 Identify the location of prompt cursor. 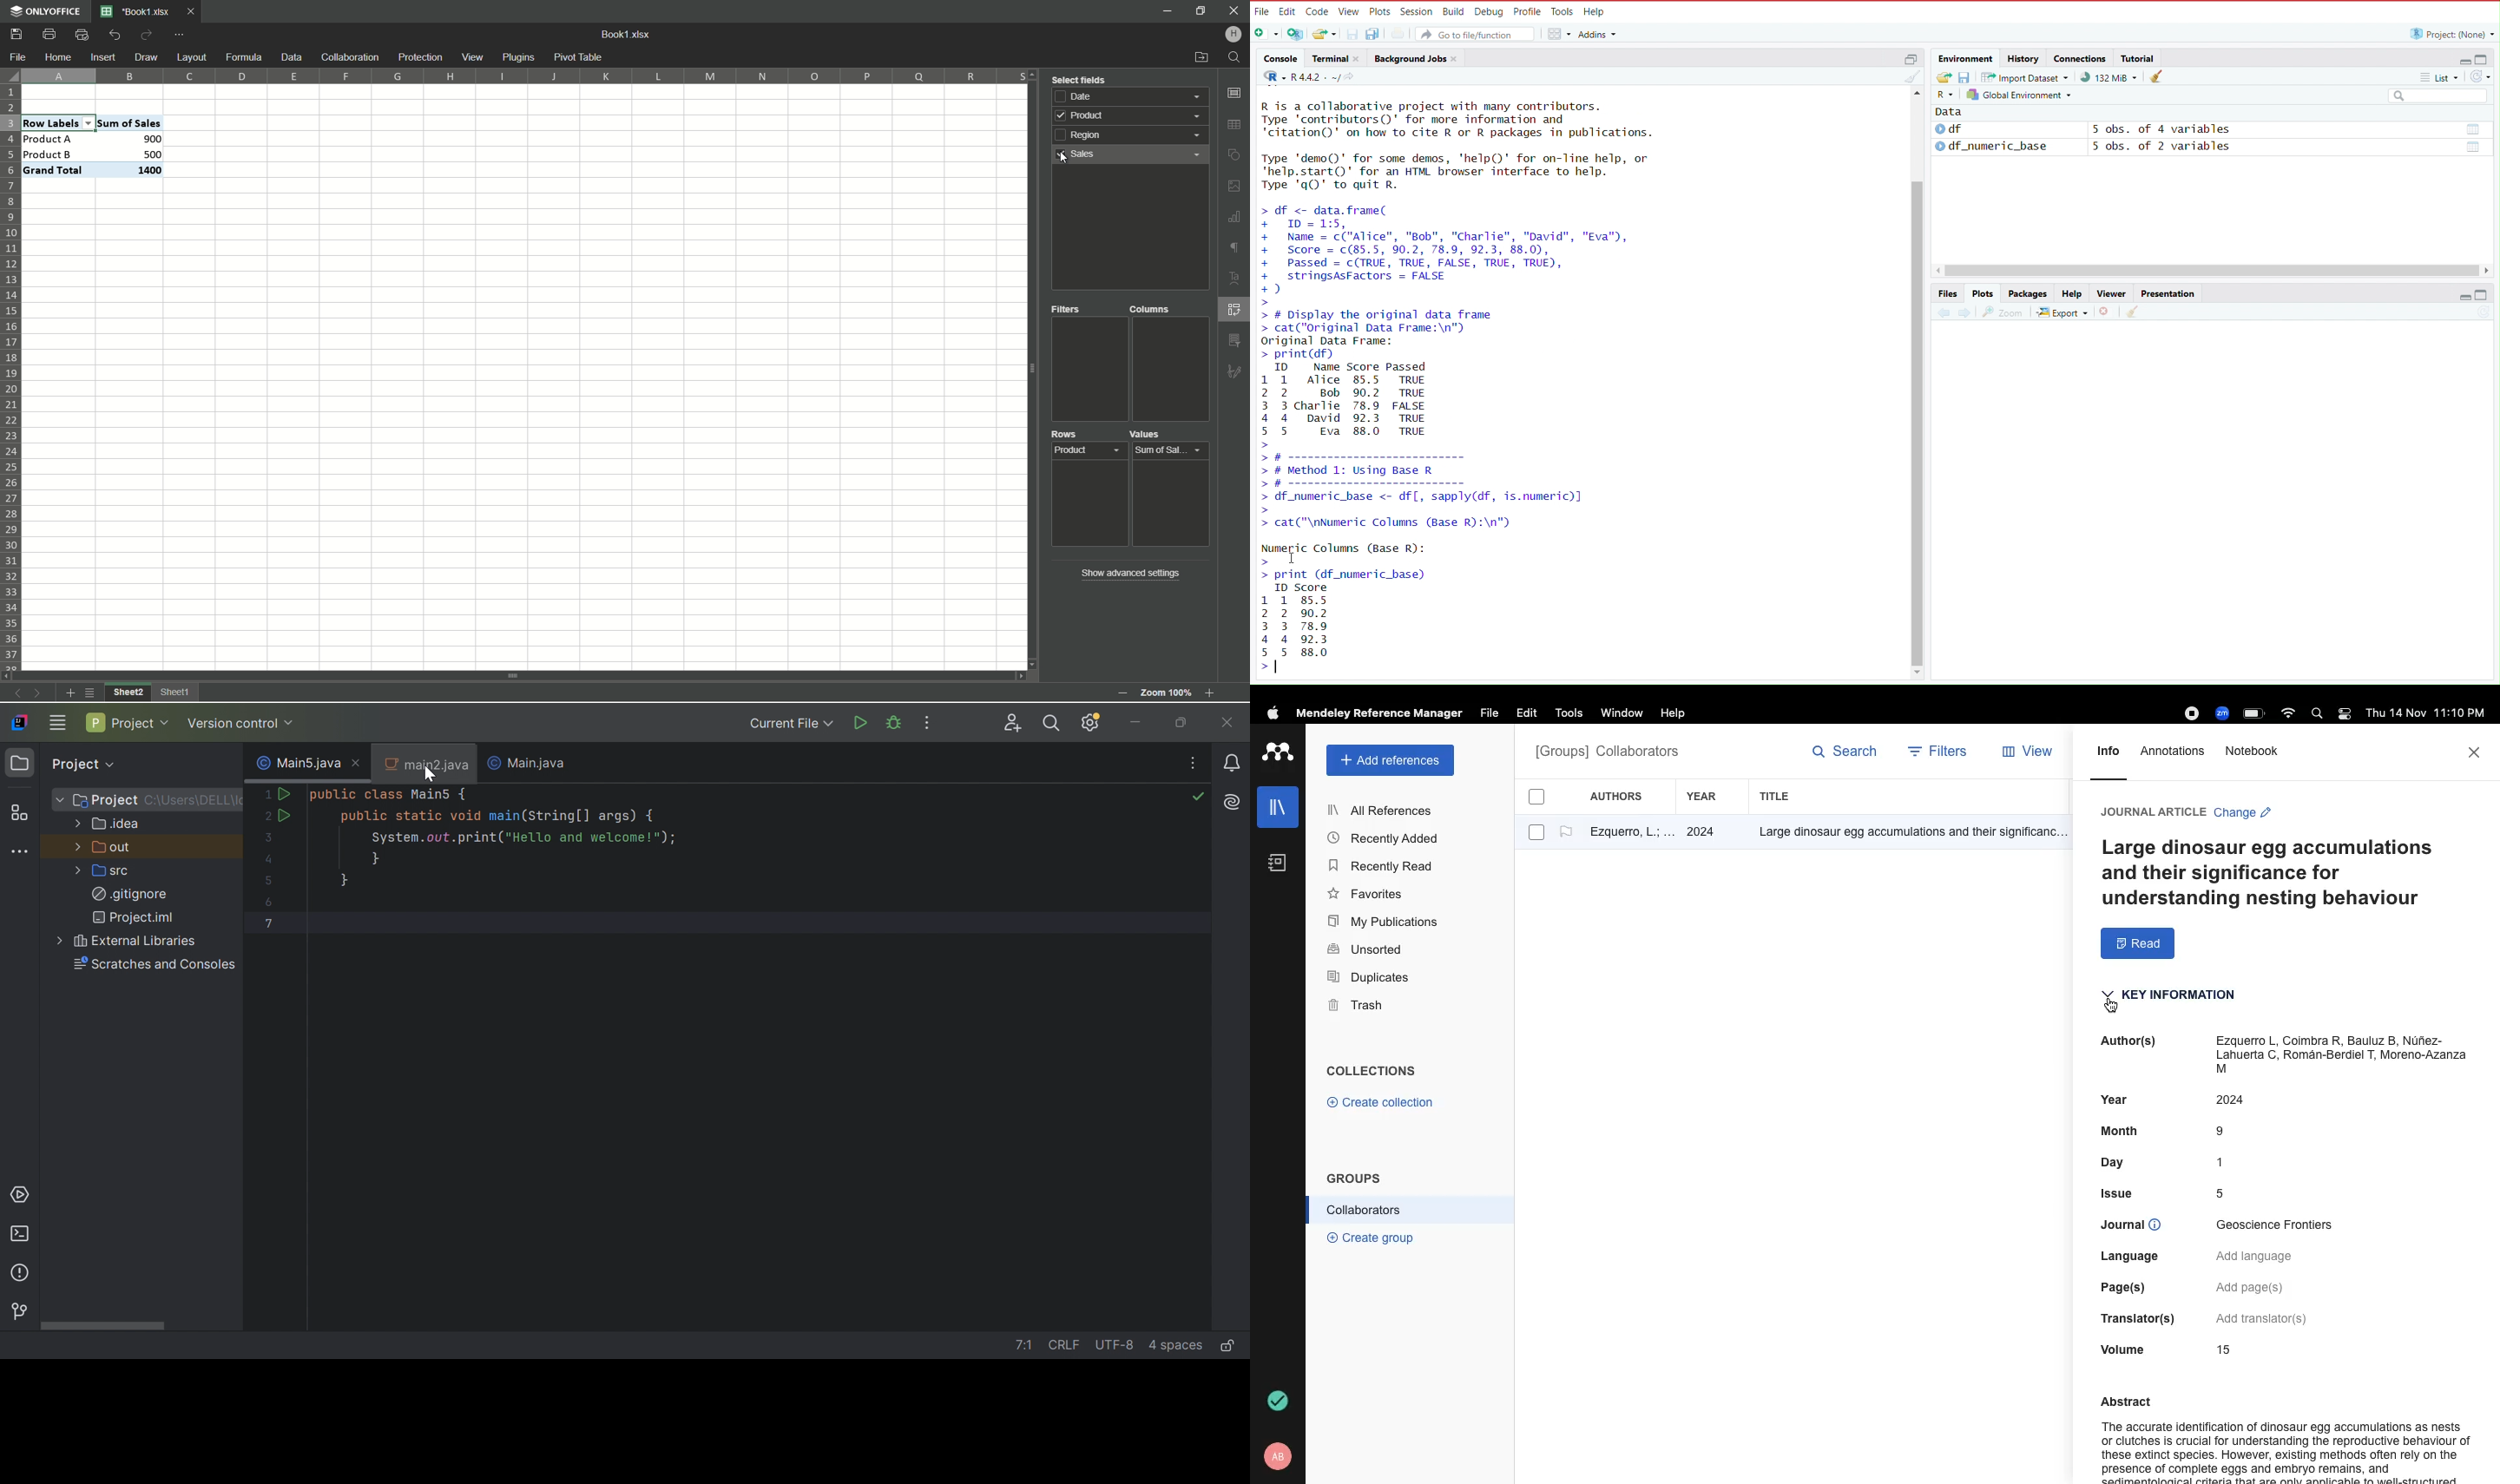
(1263, 564).